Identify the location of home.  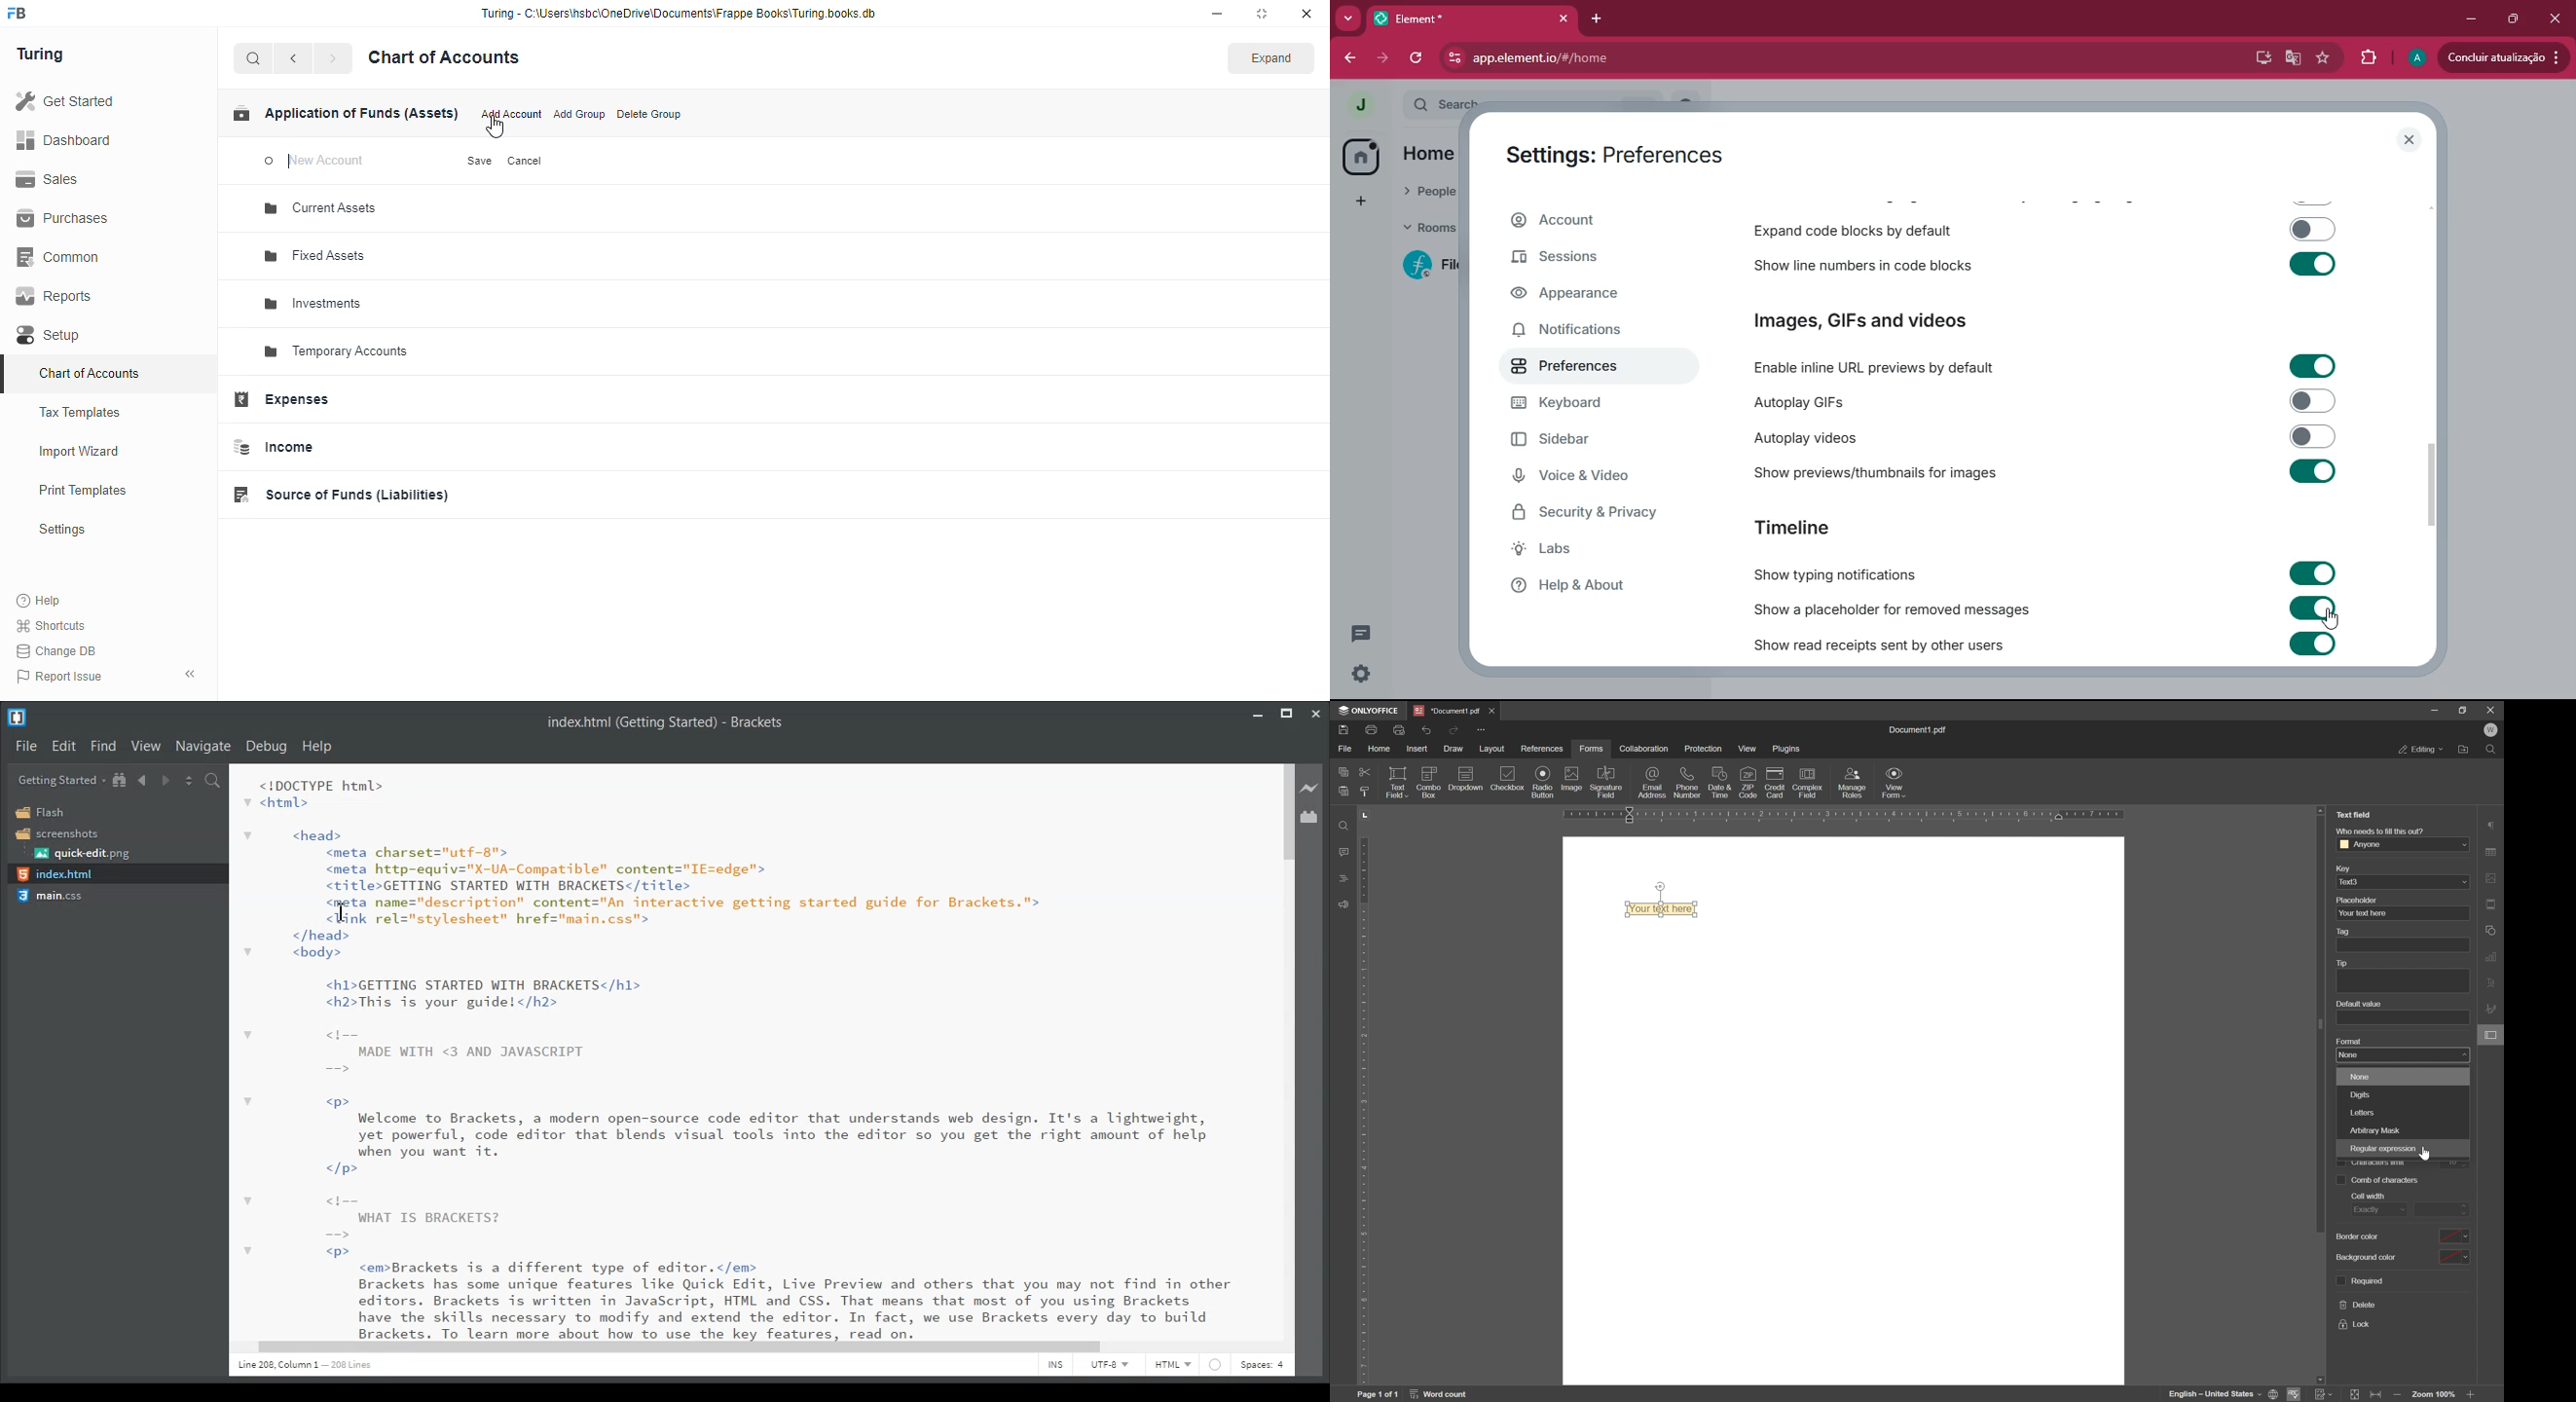
(1365, 155).